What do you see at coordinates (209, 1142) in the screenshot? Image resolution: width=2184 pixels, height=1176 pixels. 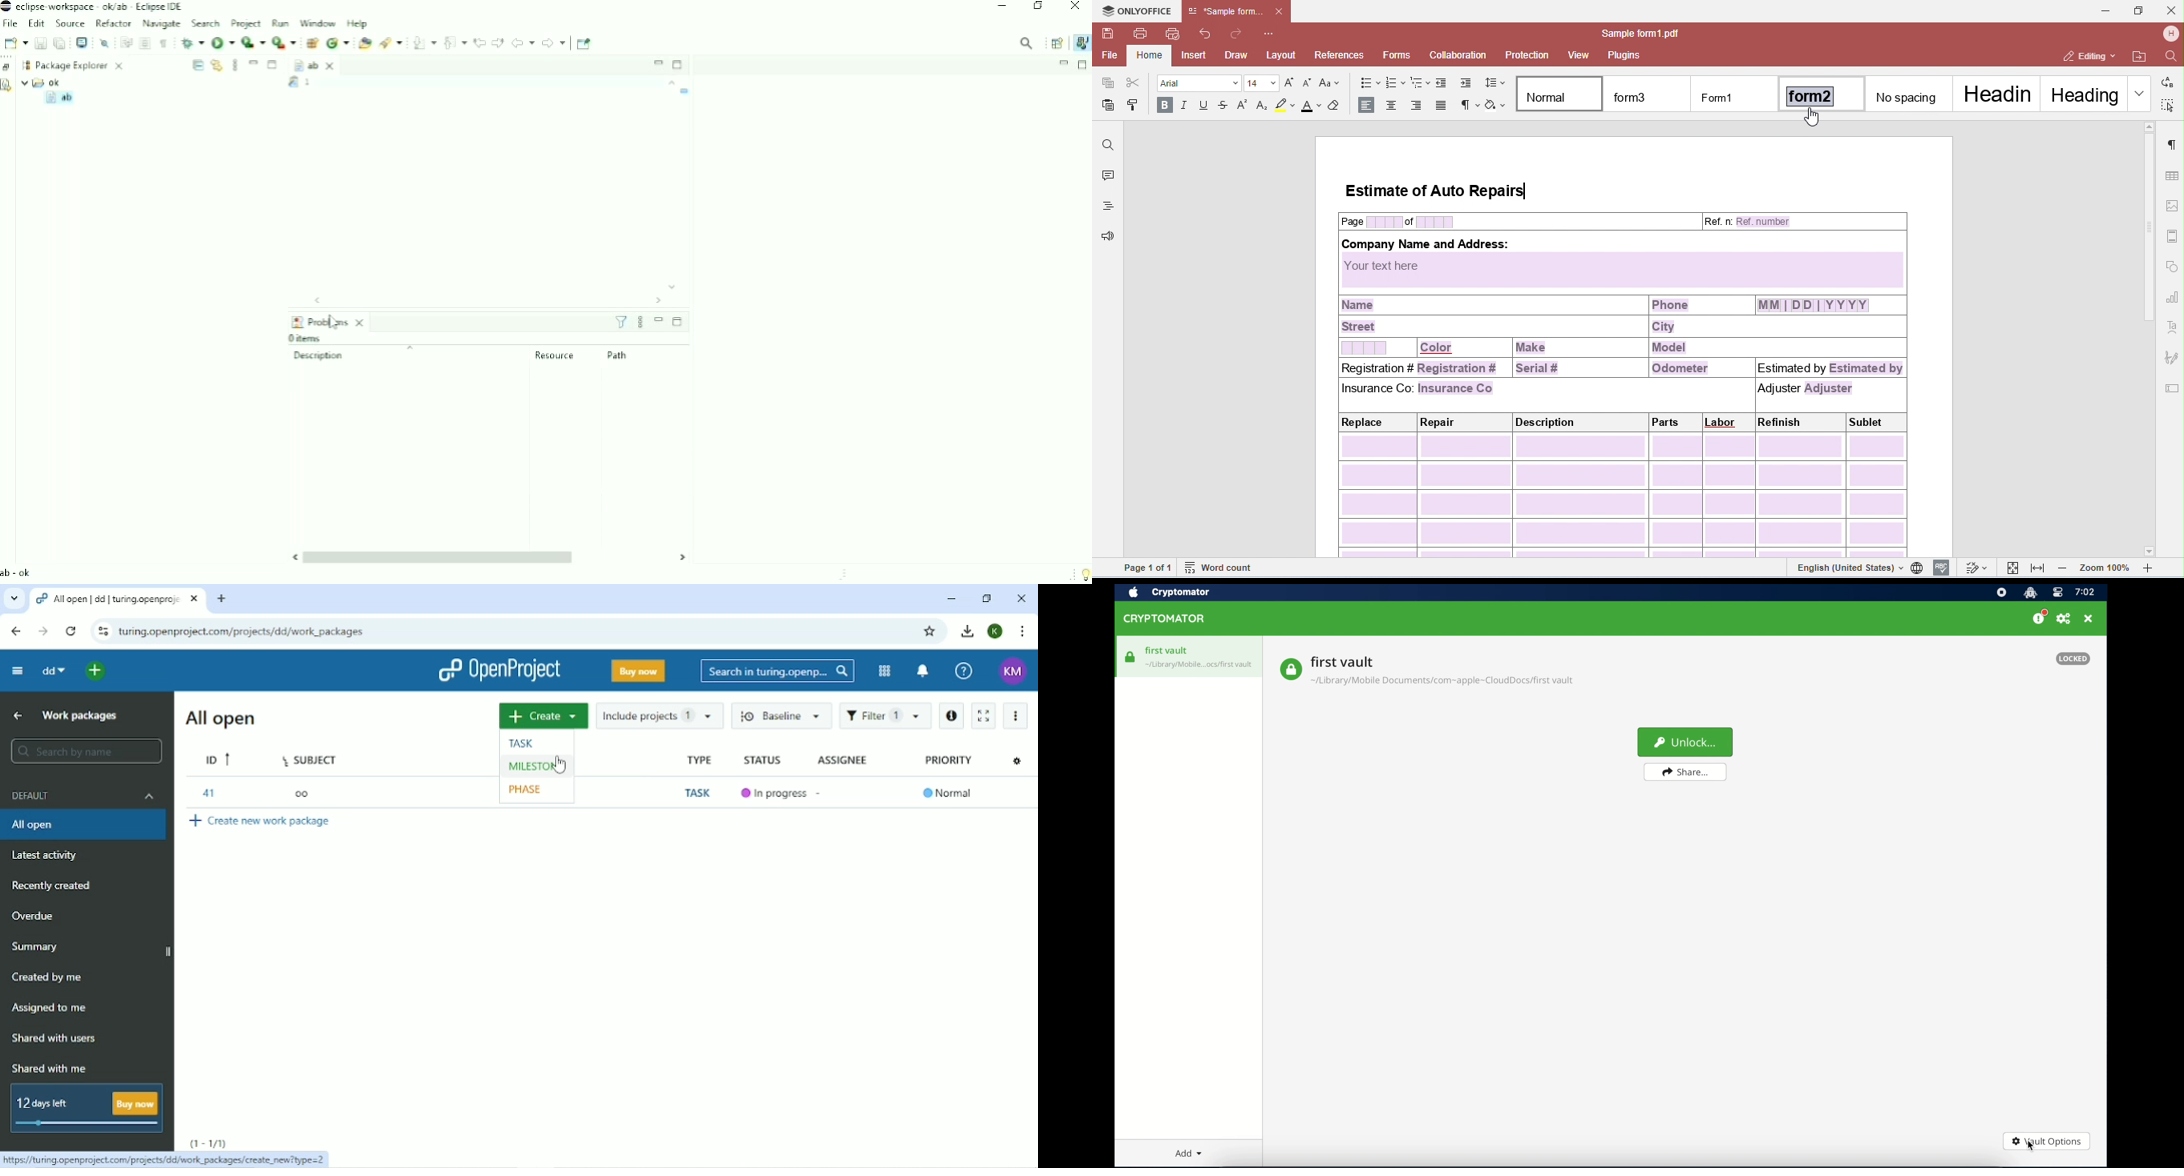 I see `(1-1/1)` at bounding box center [209, 1142].